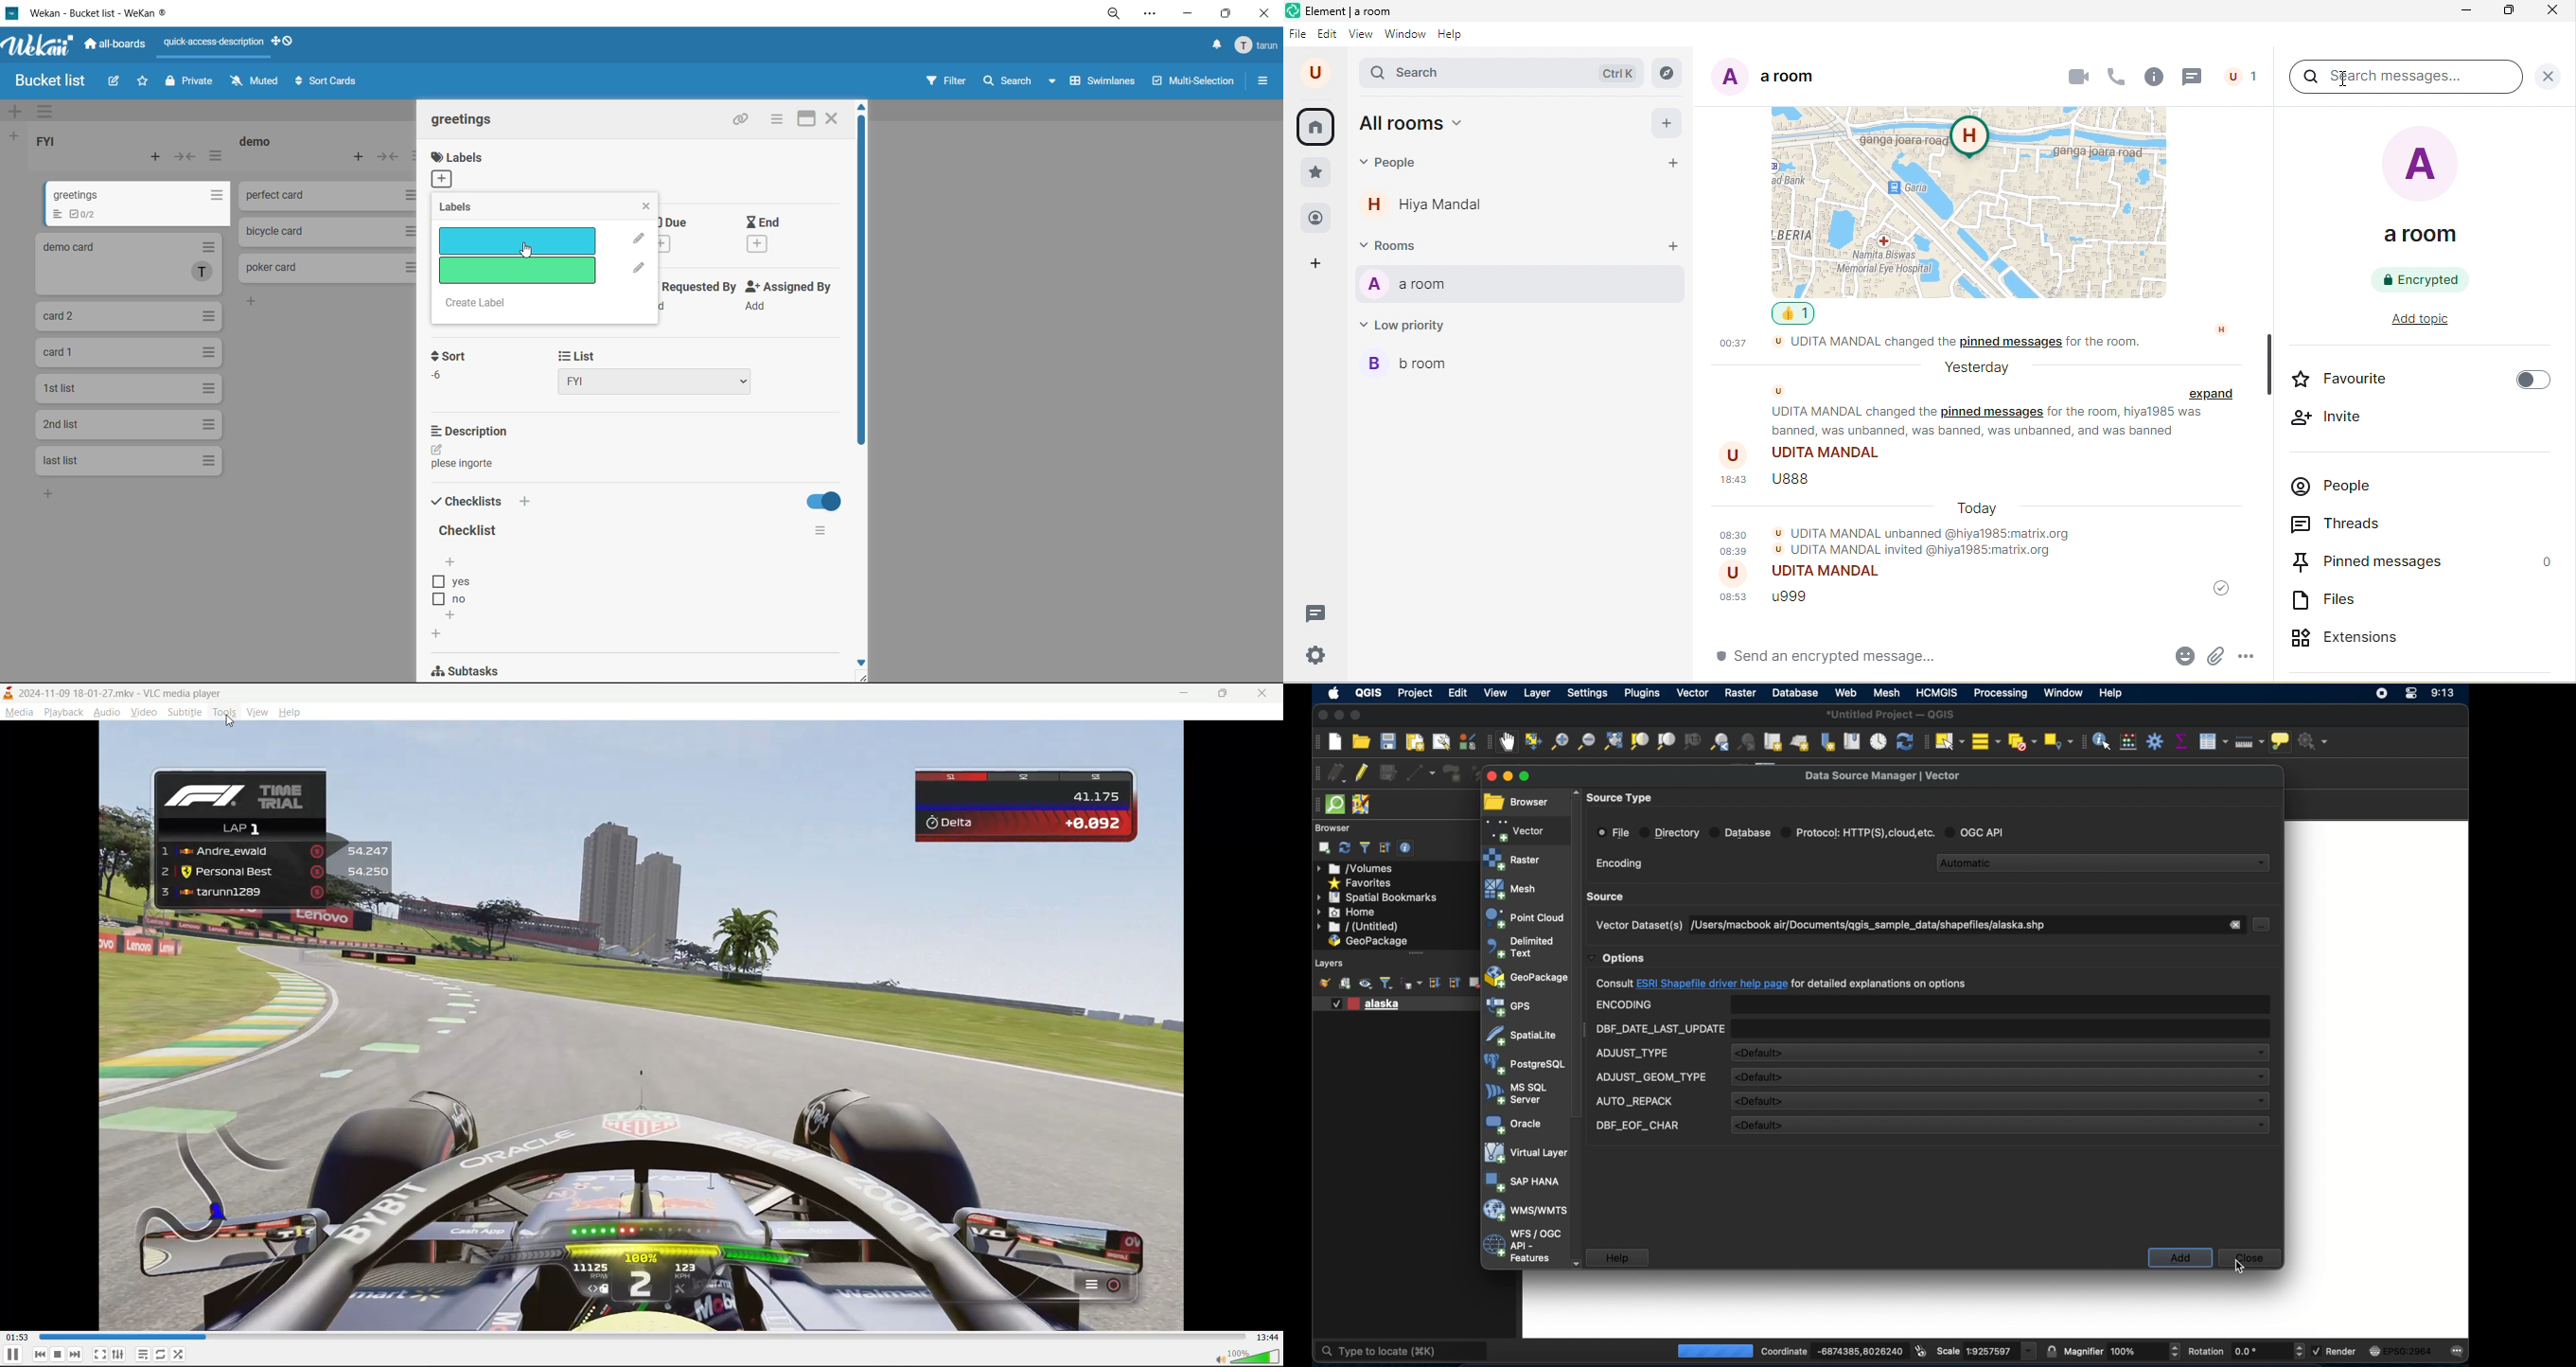  Describe the element at coordinates (1314, 73) in the screenshot. I see `u` at that location.